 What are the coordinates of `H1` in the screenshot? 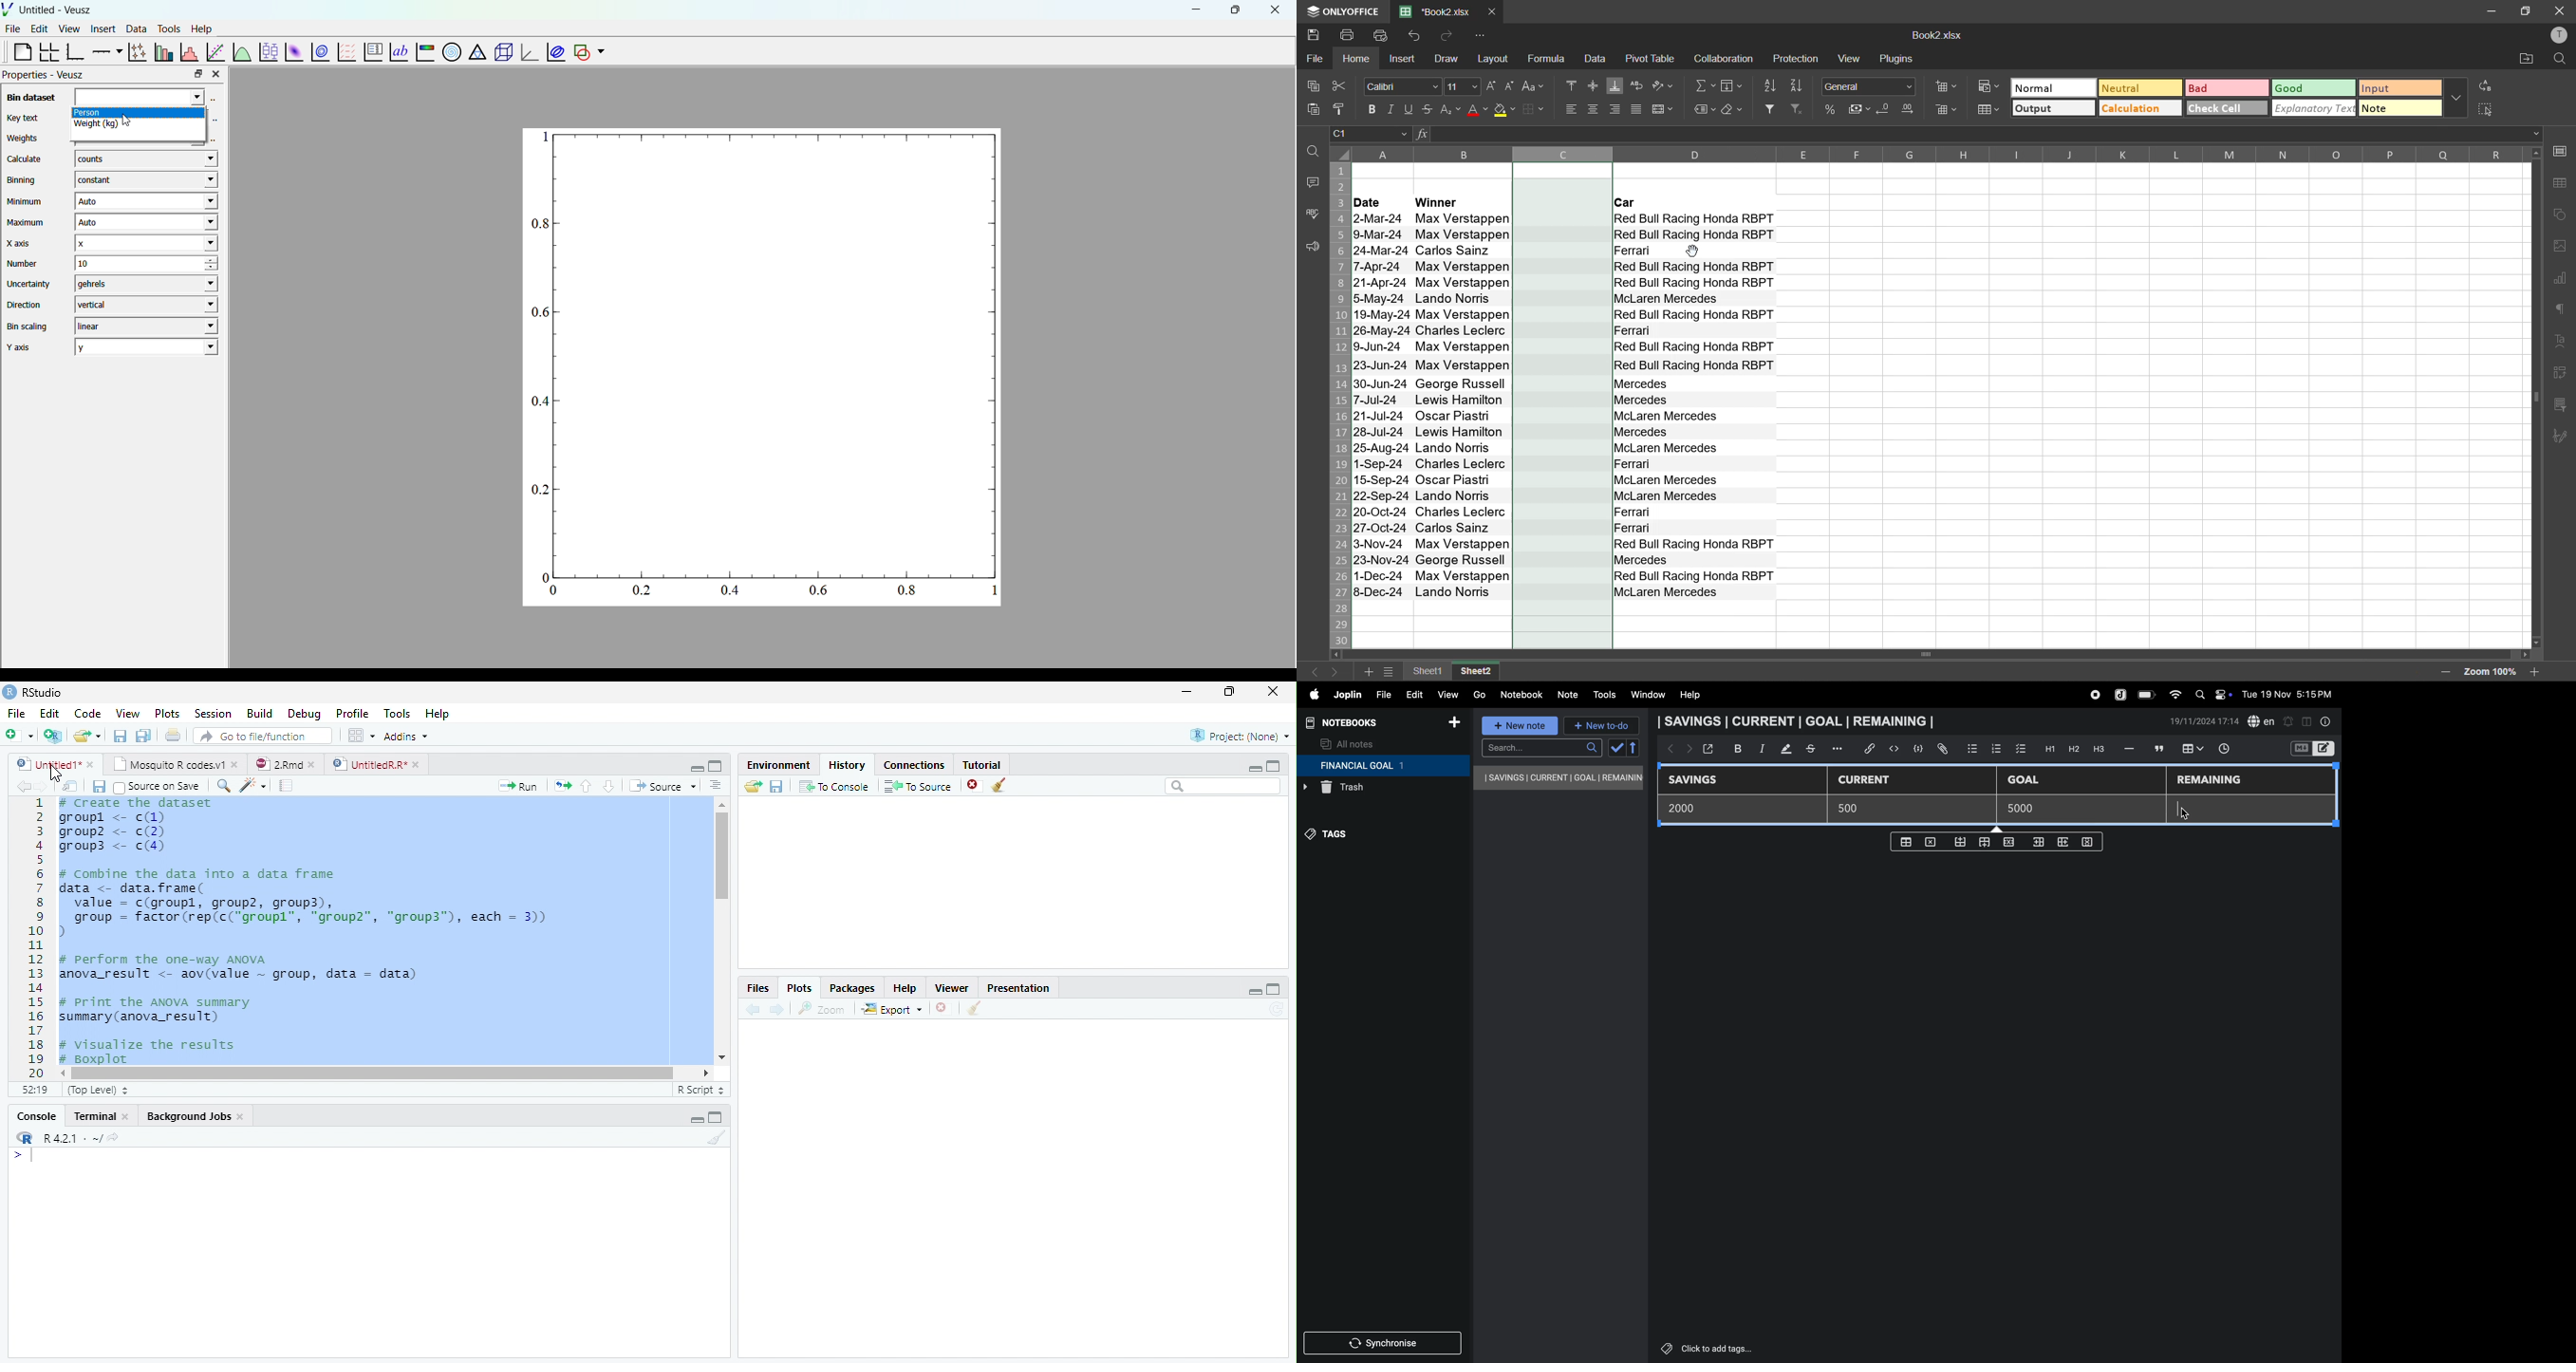 It's located at (2049, 749).